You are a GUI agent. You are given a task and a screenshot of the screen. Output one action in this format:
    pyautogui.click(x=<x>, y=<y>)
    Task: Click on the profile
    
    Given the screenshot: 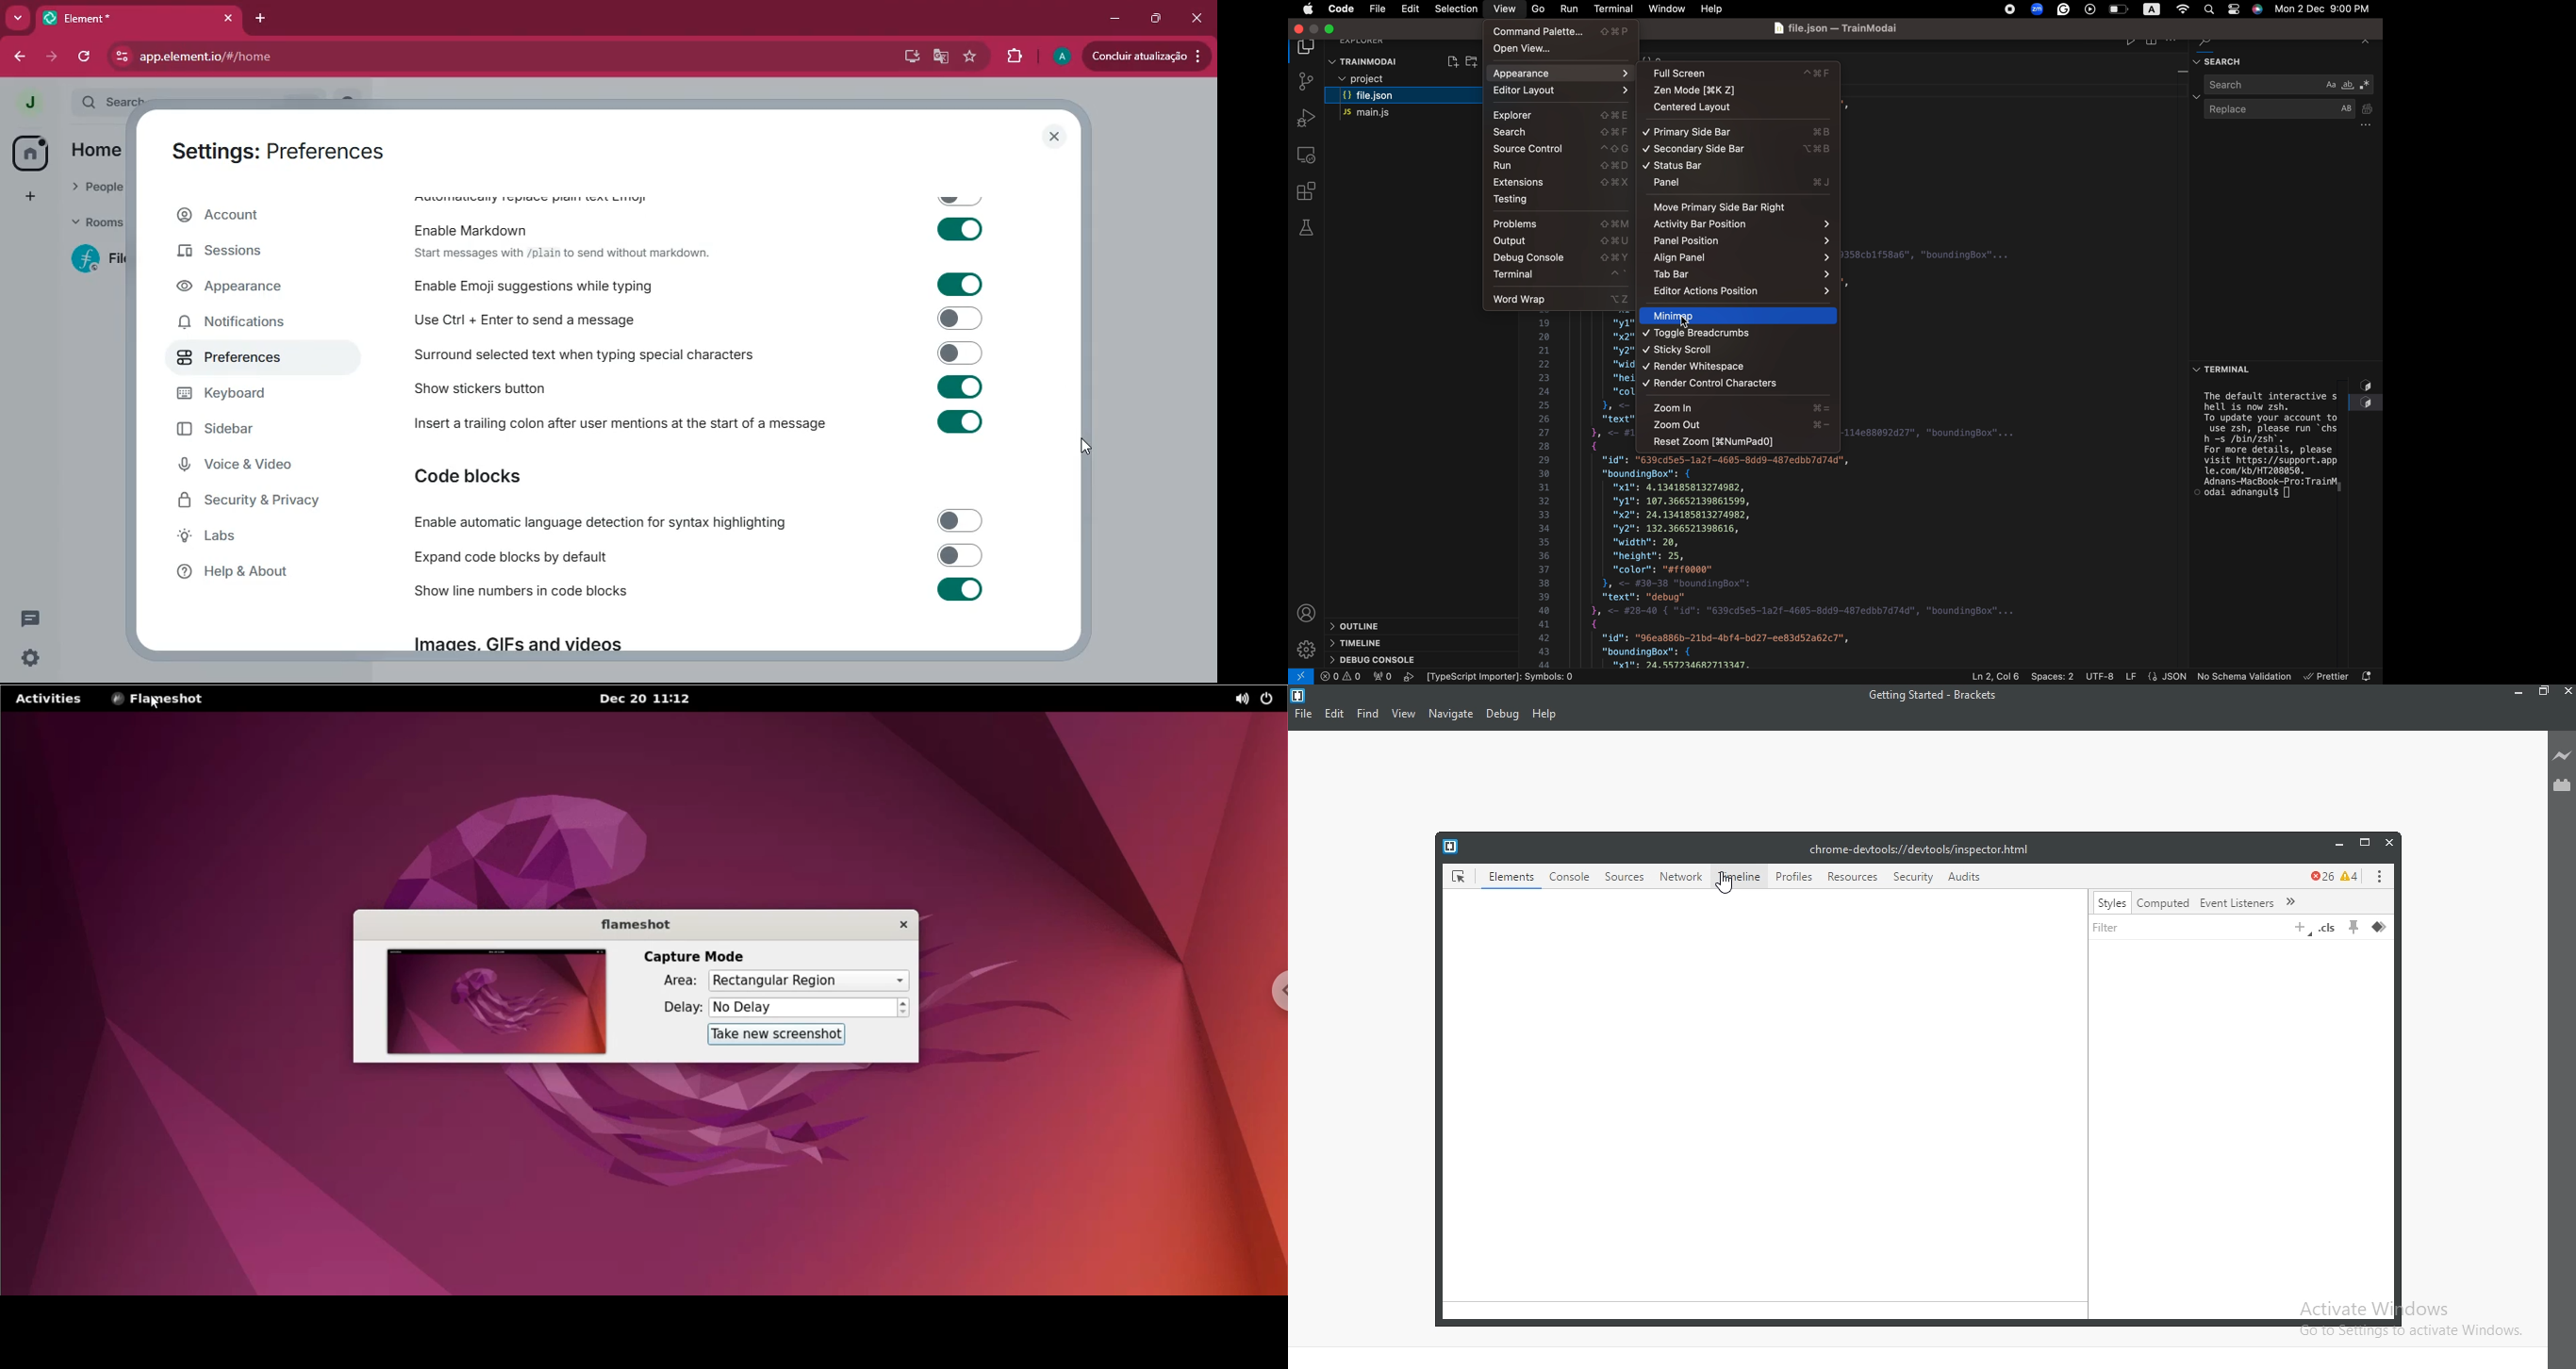 What is the action you would take?
    pyautogui.click(x=1062, y=57)
    